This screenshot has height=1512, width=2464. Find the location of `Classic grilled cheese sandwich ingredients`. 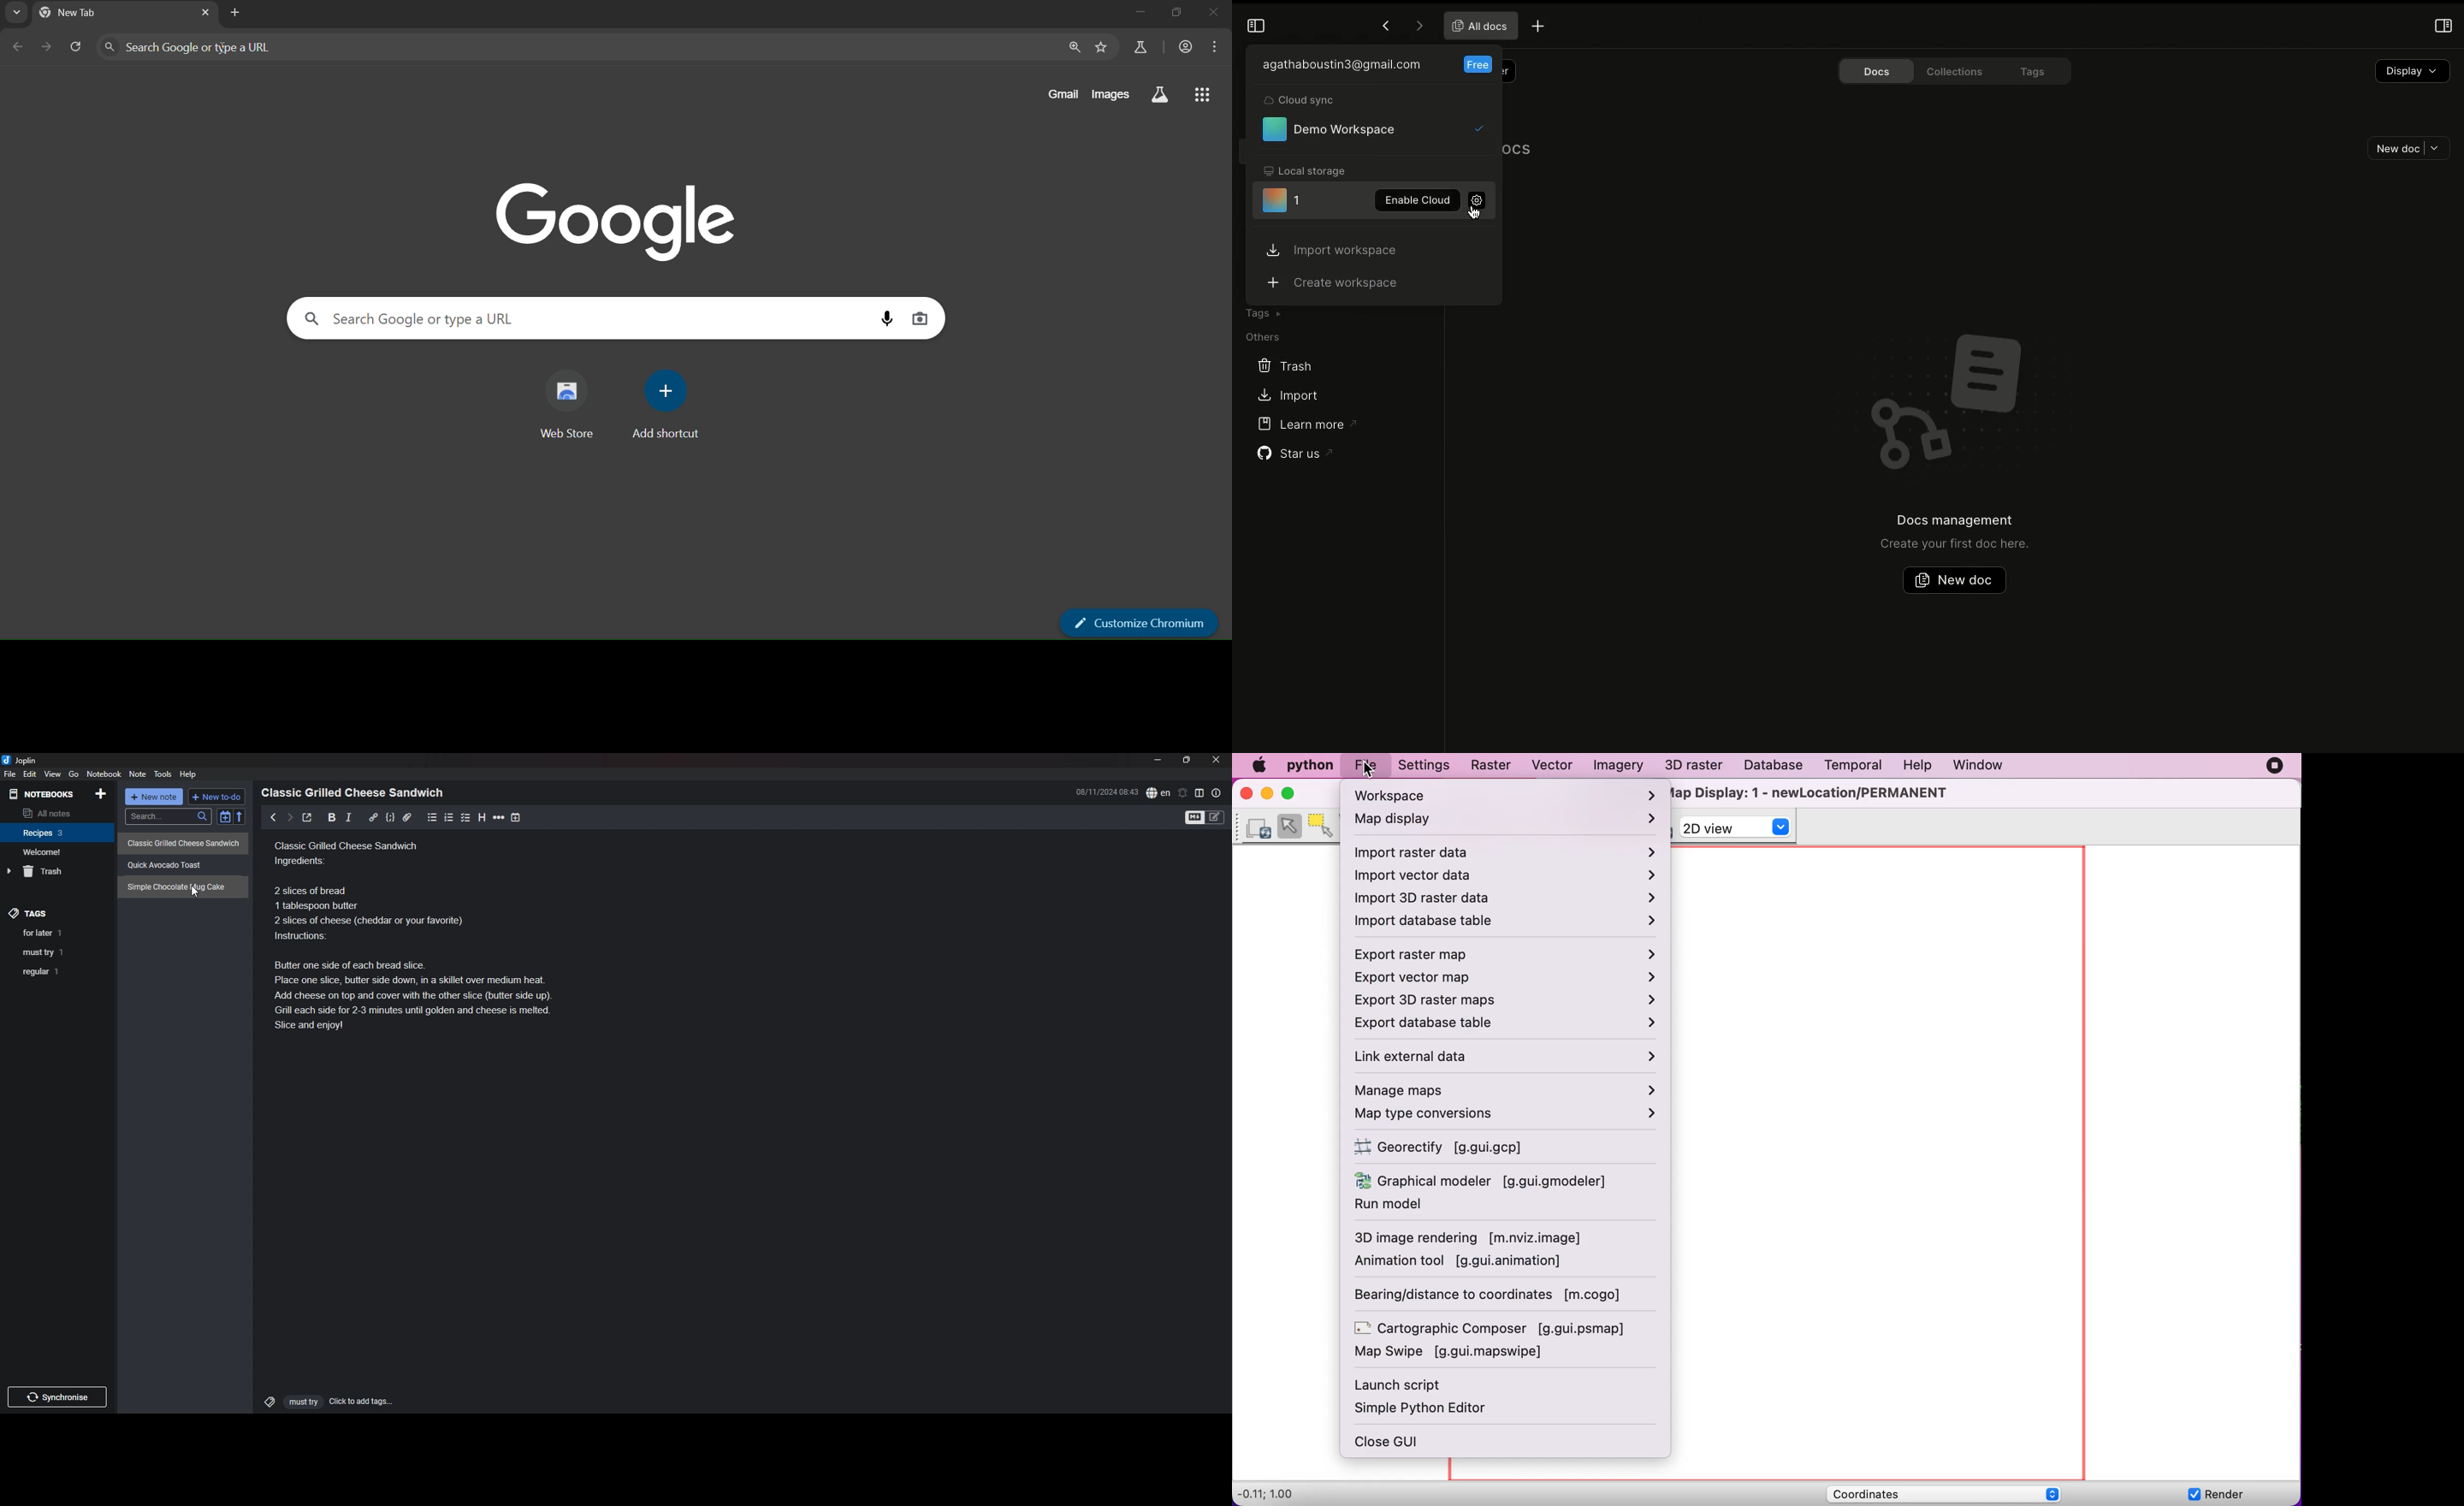

Classic grilled cheese sandwich ingredients is located at coordinates (425, 937).